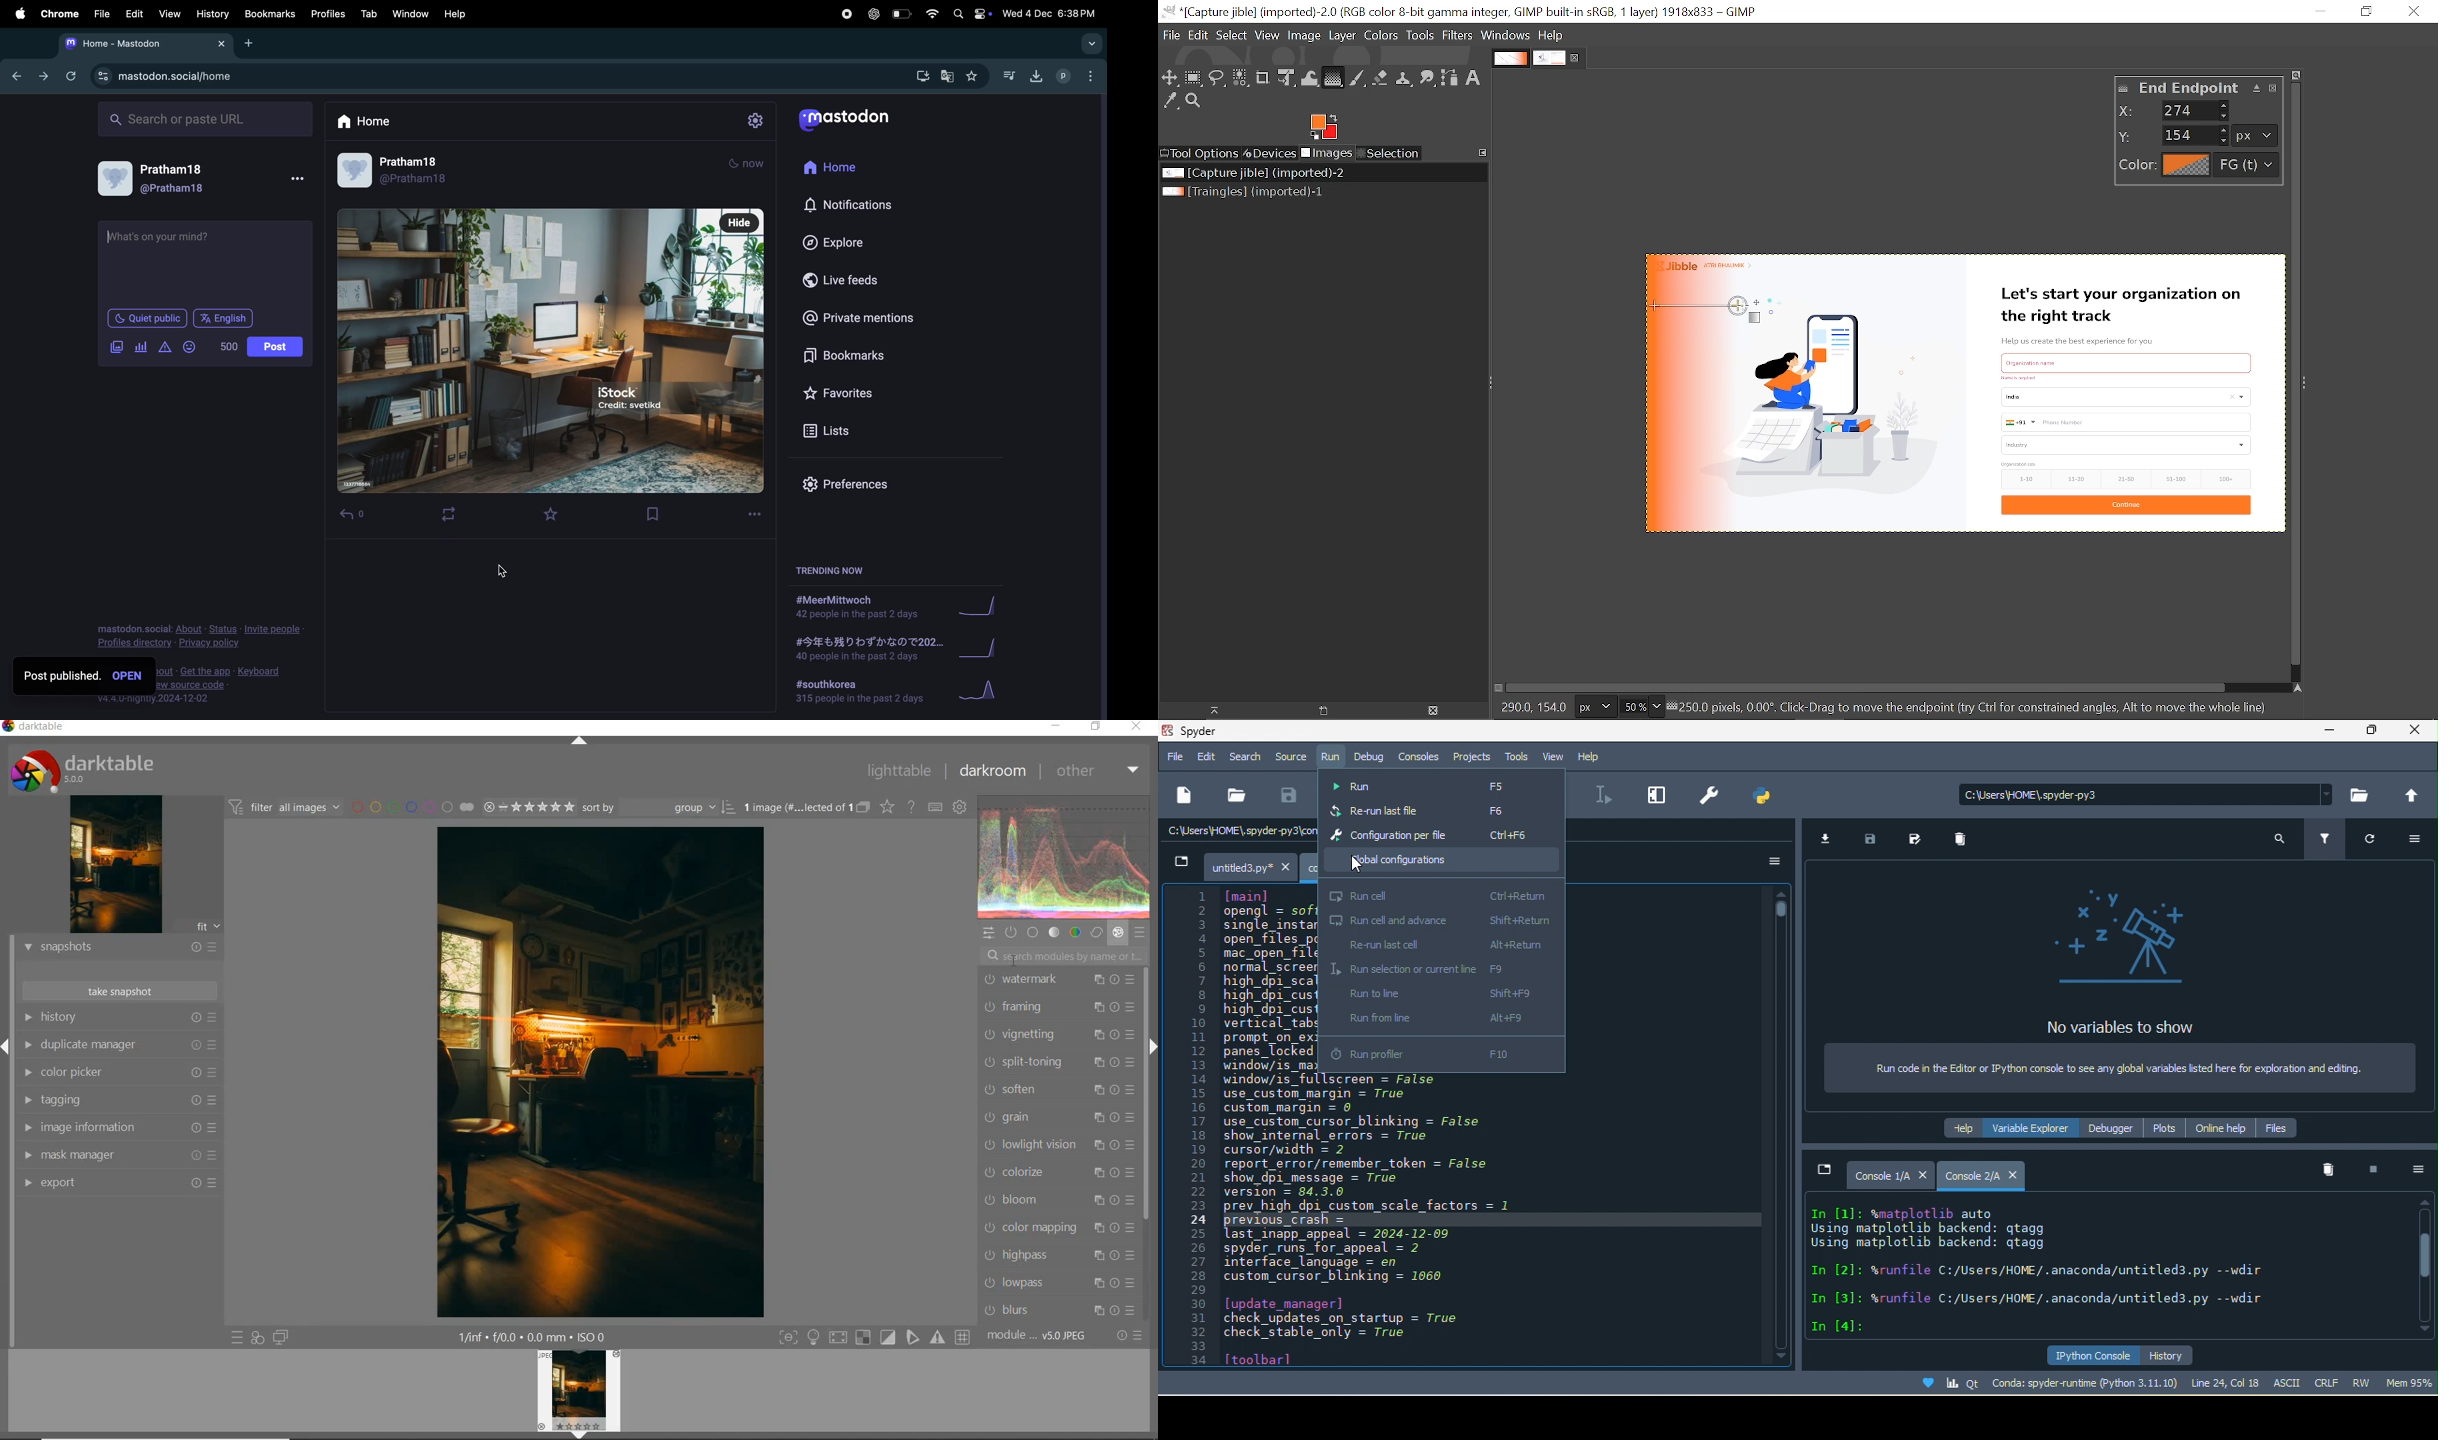  I want to click on console 2/a, so click(1981, 1175).